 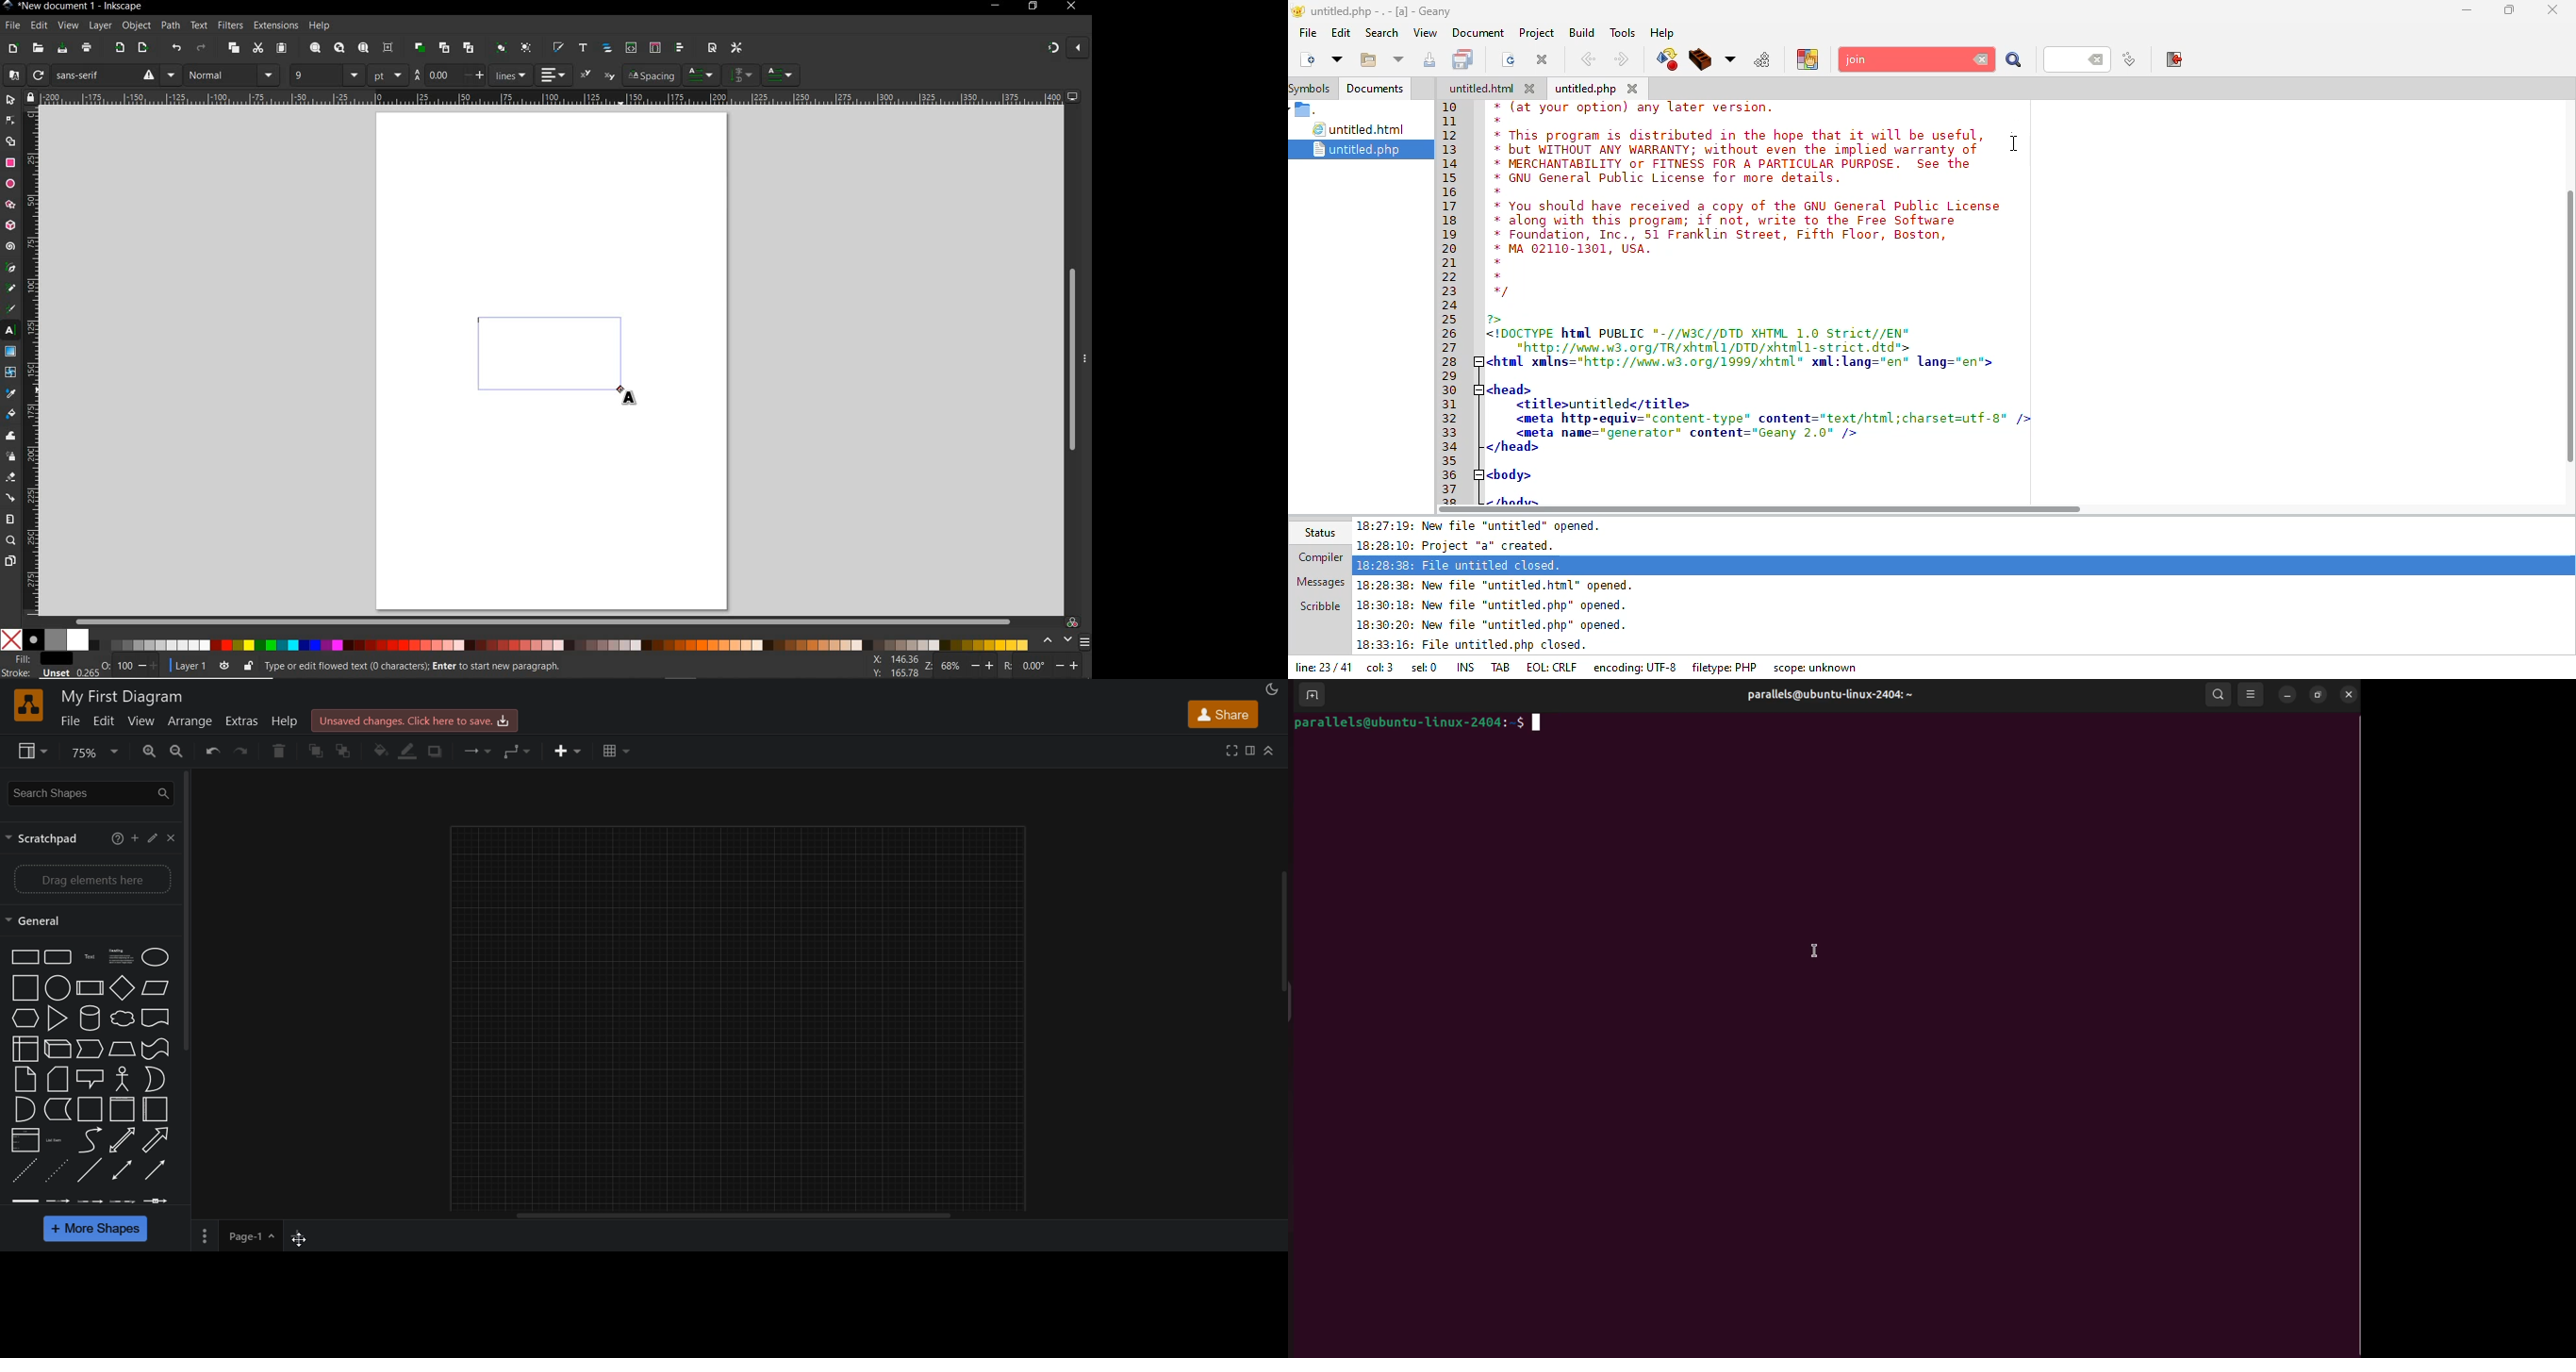 What do you see at coordinates (679, 47) in the screenshot?
I see `open align and distribute` at bounding box center [679, 47].